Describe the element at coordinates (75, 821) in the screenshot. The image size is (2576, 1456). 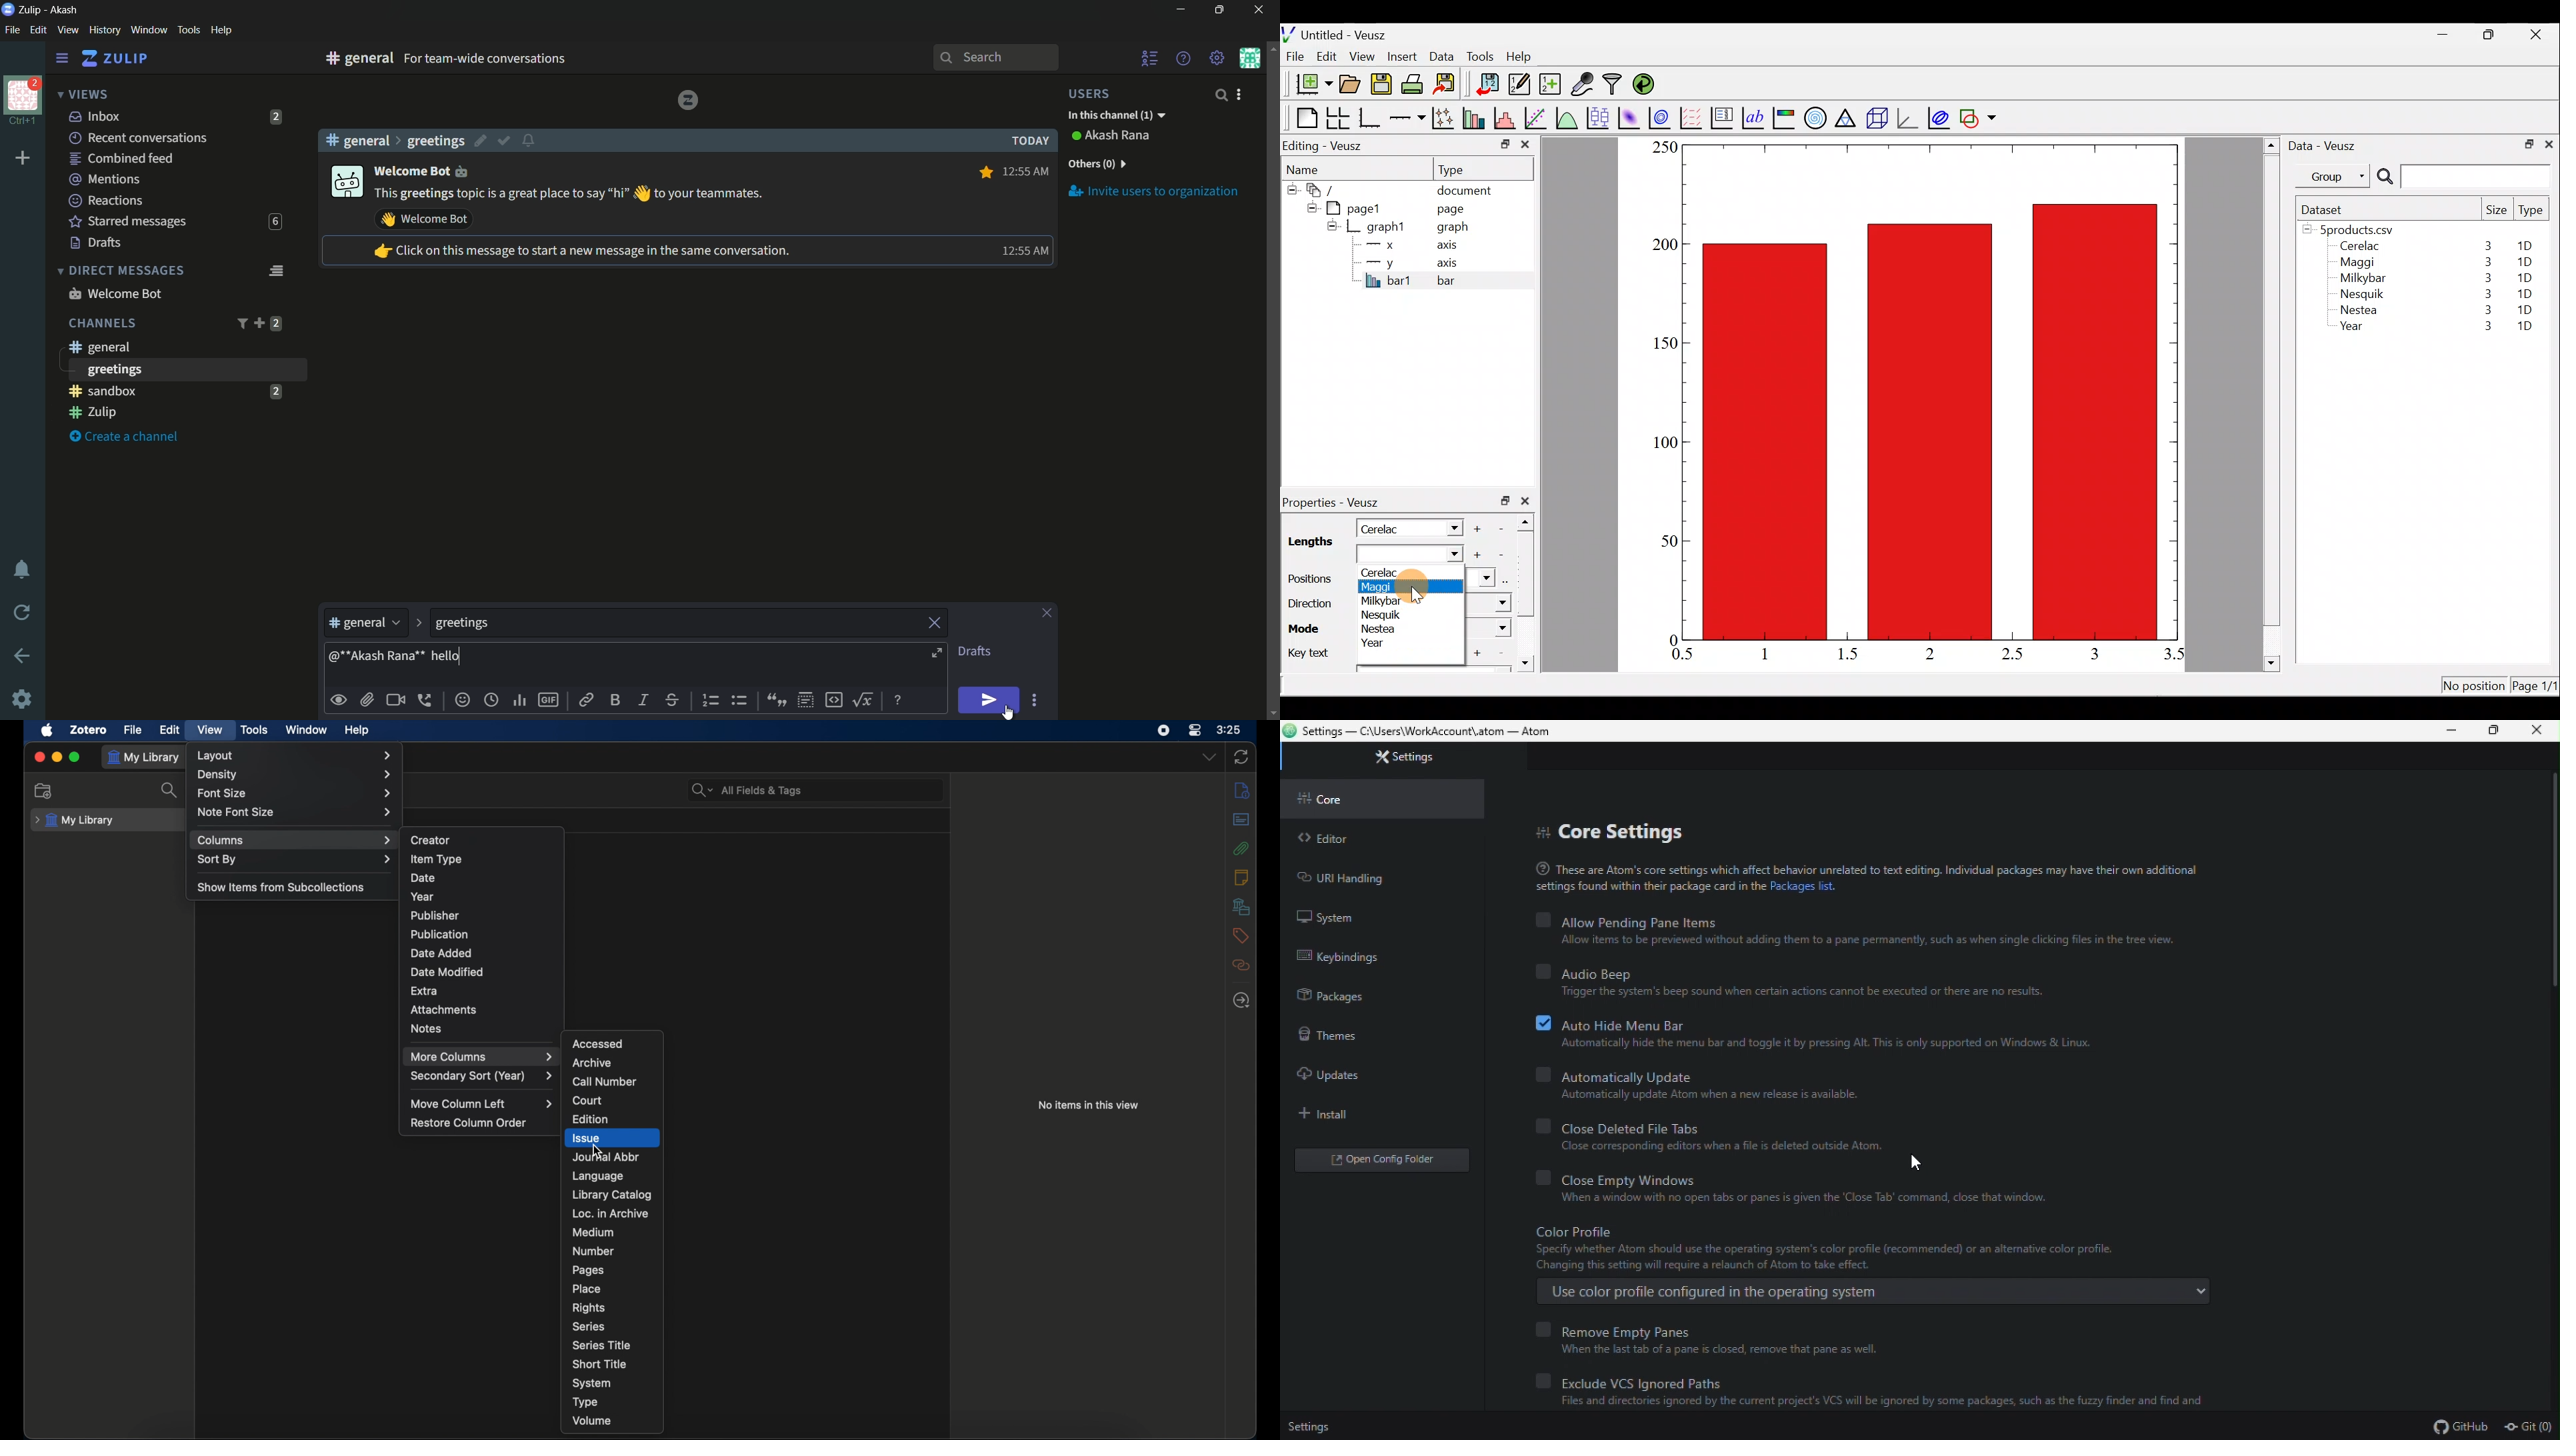
I see `my library` at that location.